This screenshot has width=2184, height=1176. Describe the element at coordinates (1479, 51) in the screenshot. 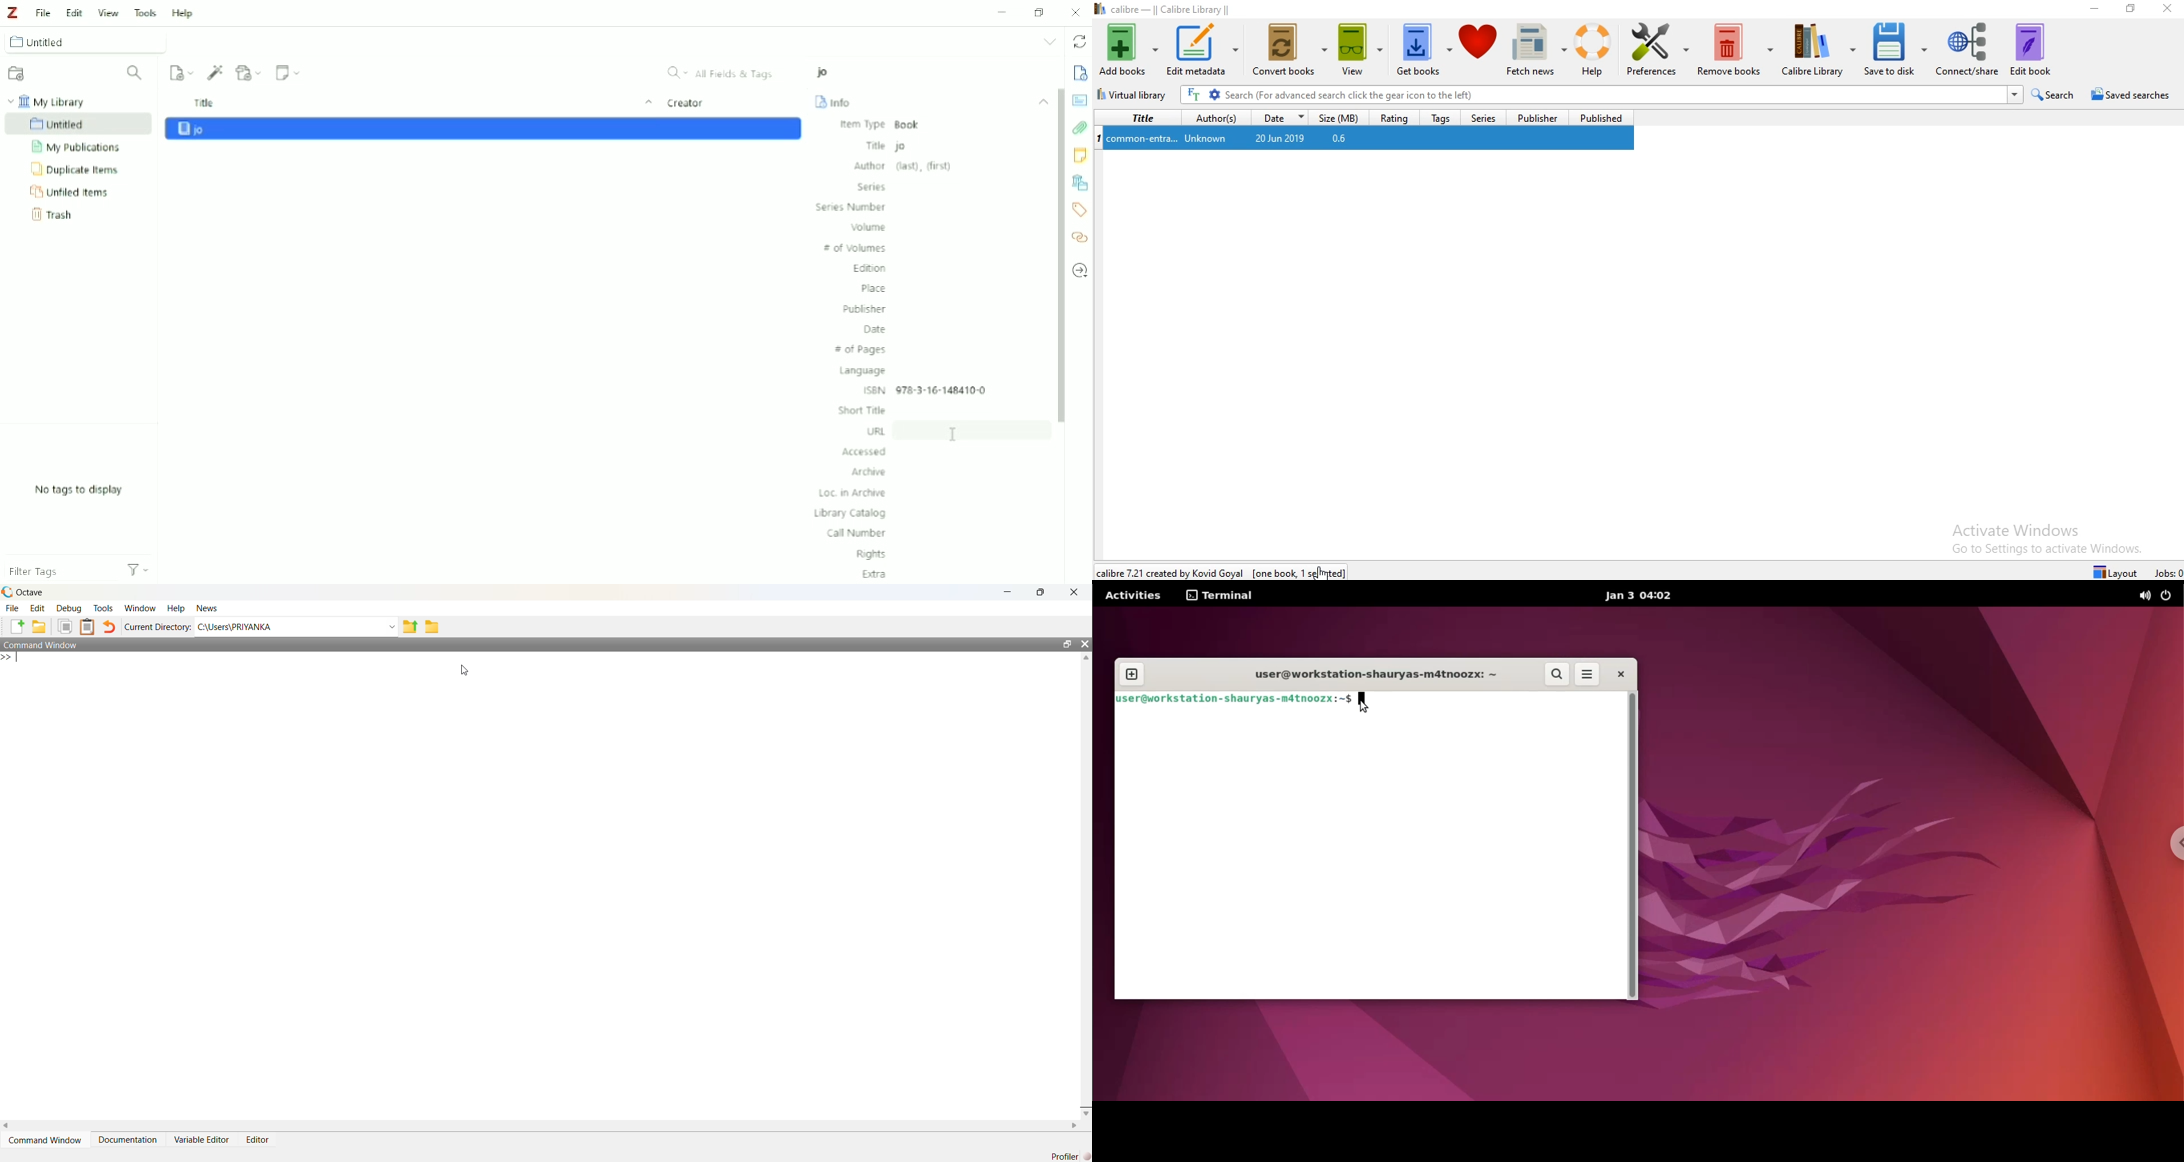

I see `Donate to support calibre` at that location.